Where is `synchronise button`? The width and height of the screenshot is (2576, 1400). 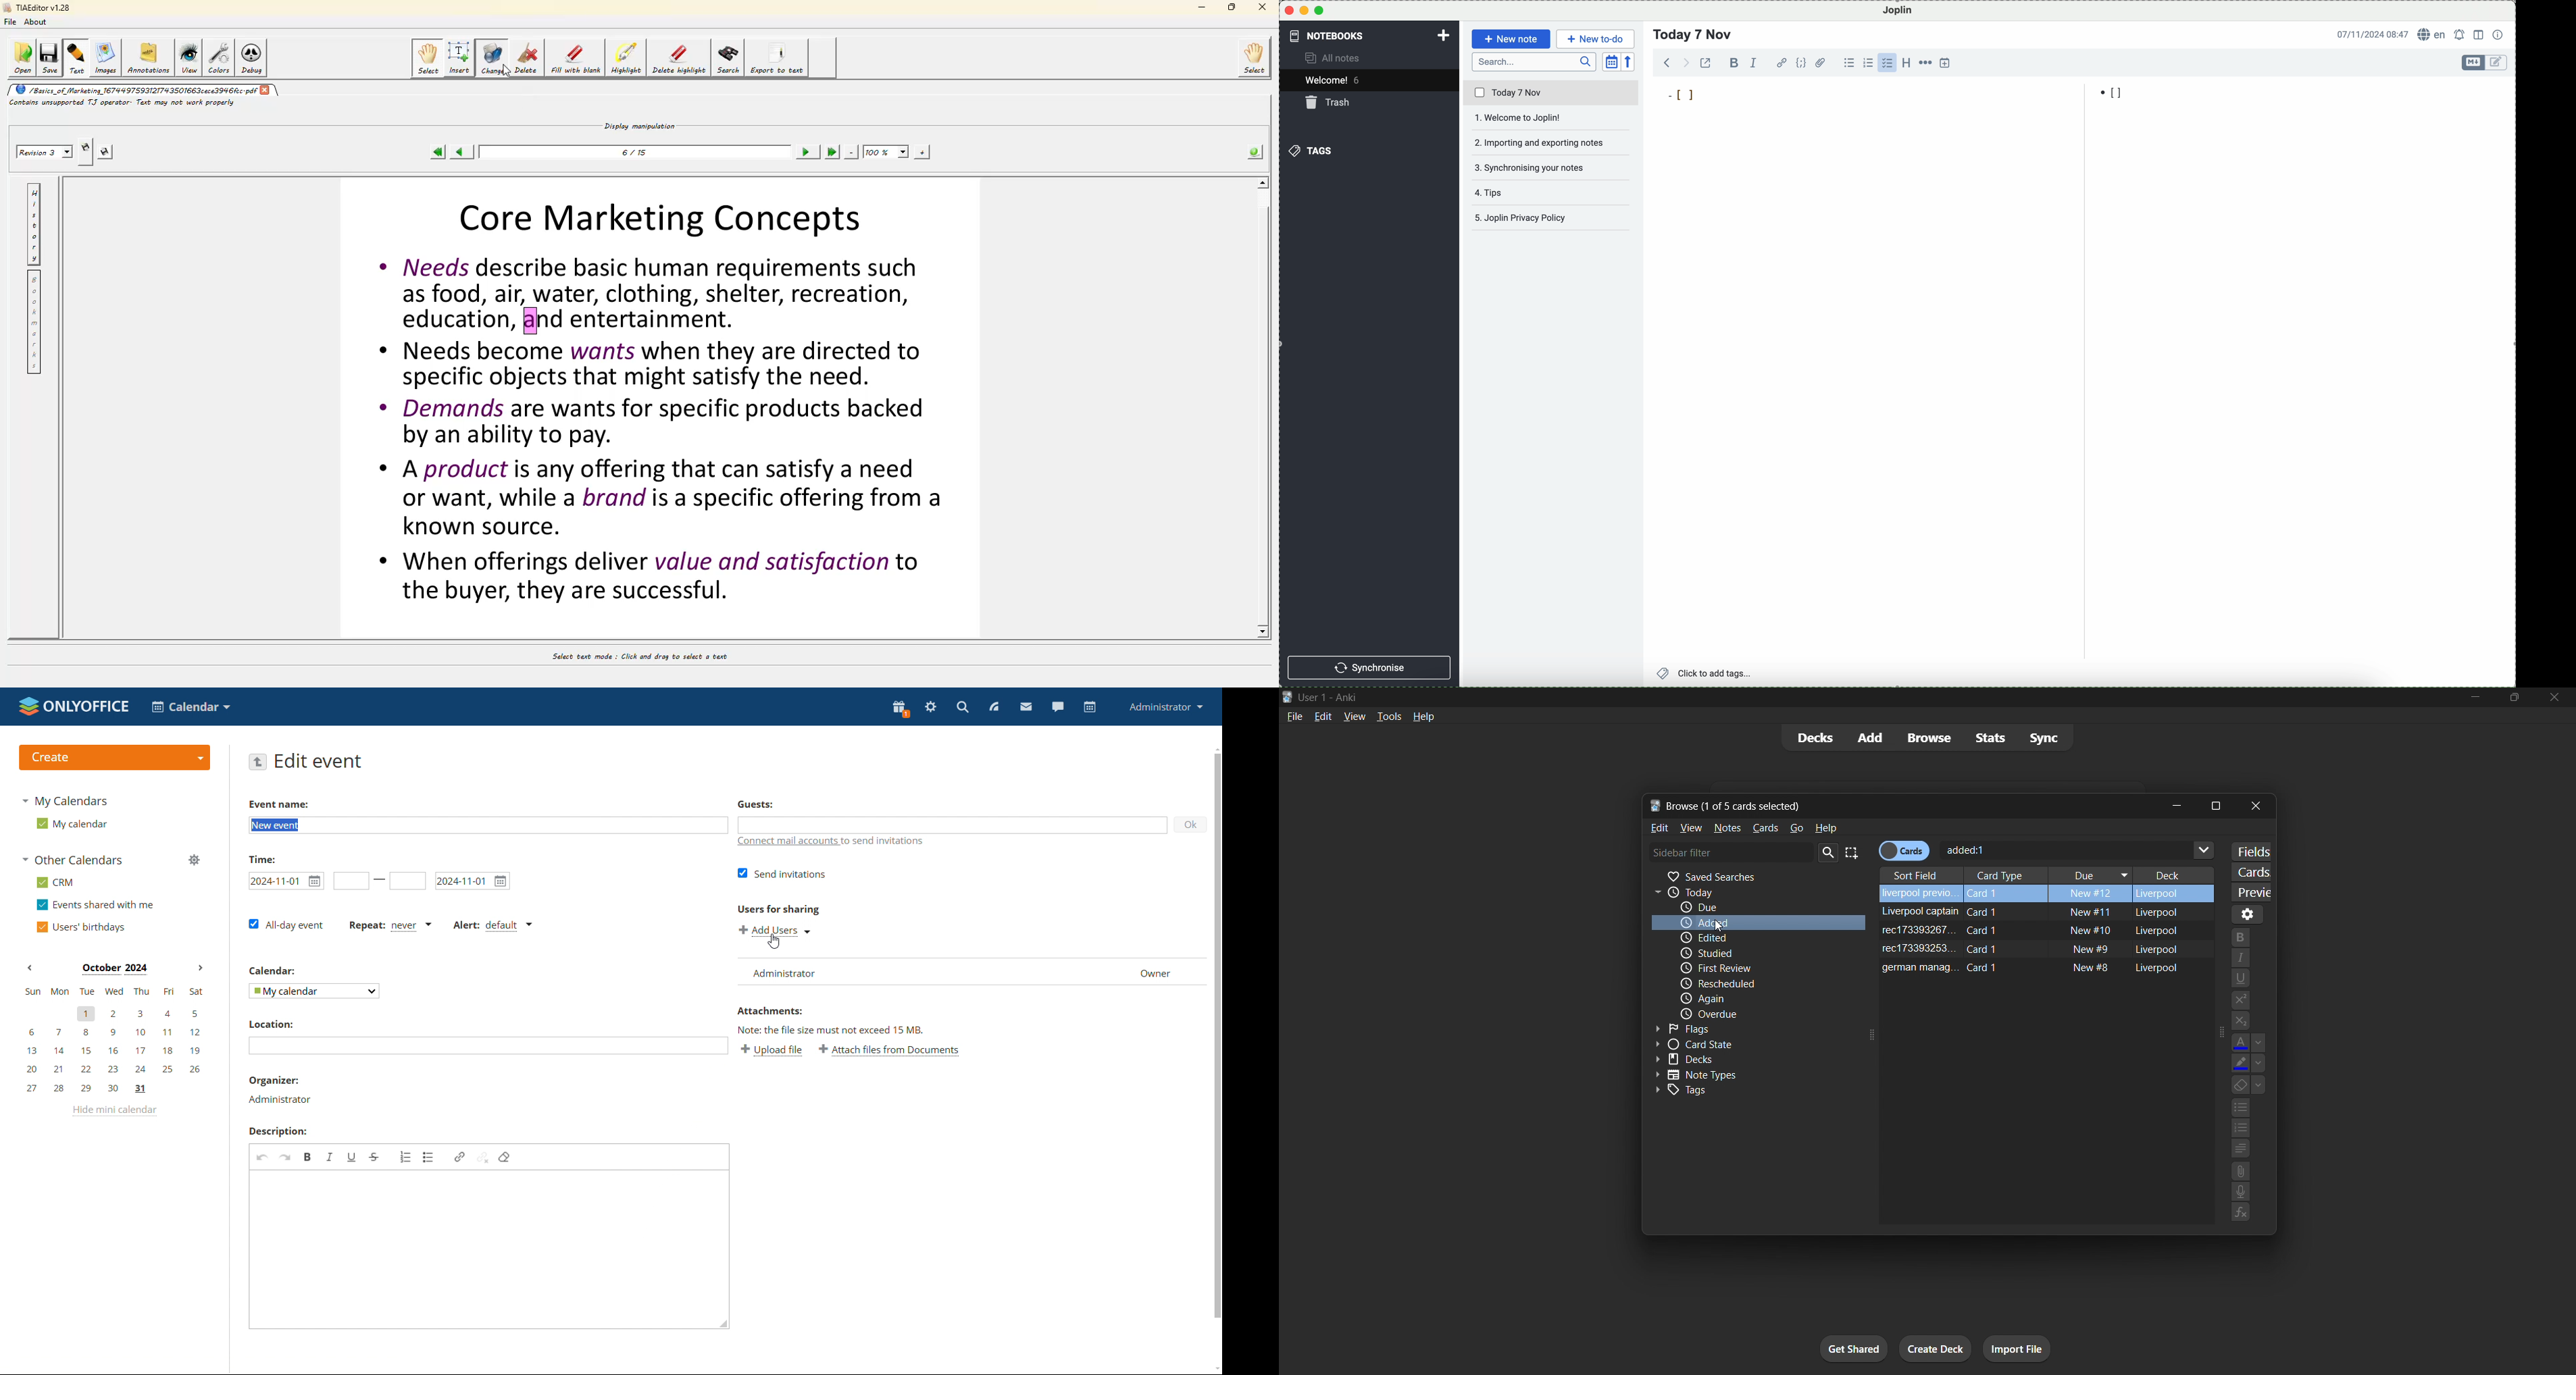 synchronise button is located at coordinates (1368, 668).